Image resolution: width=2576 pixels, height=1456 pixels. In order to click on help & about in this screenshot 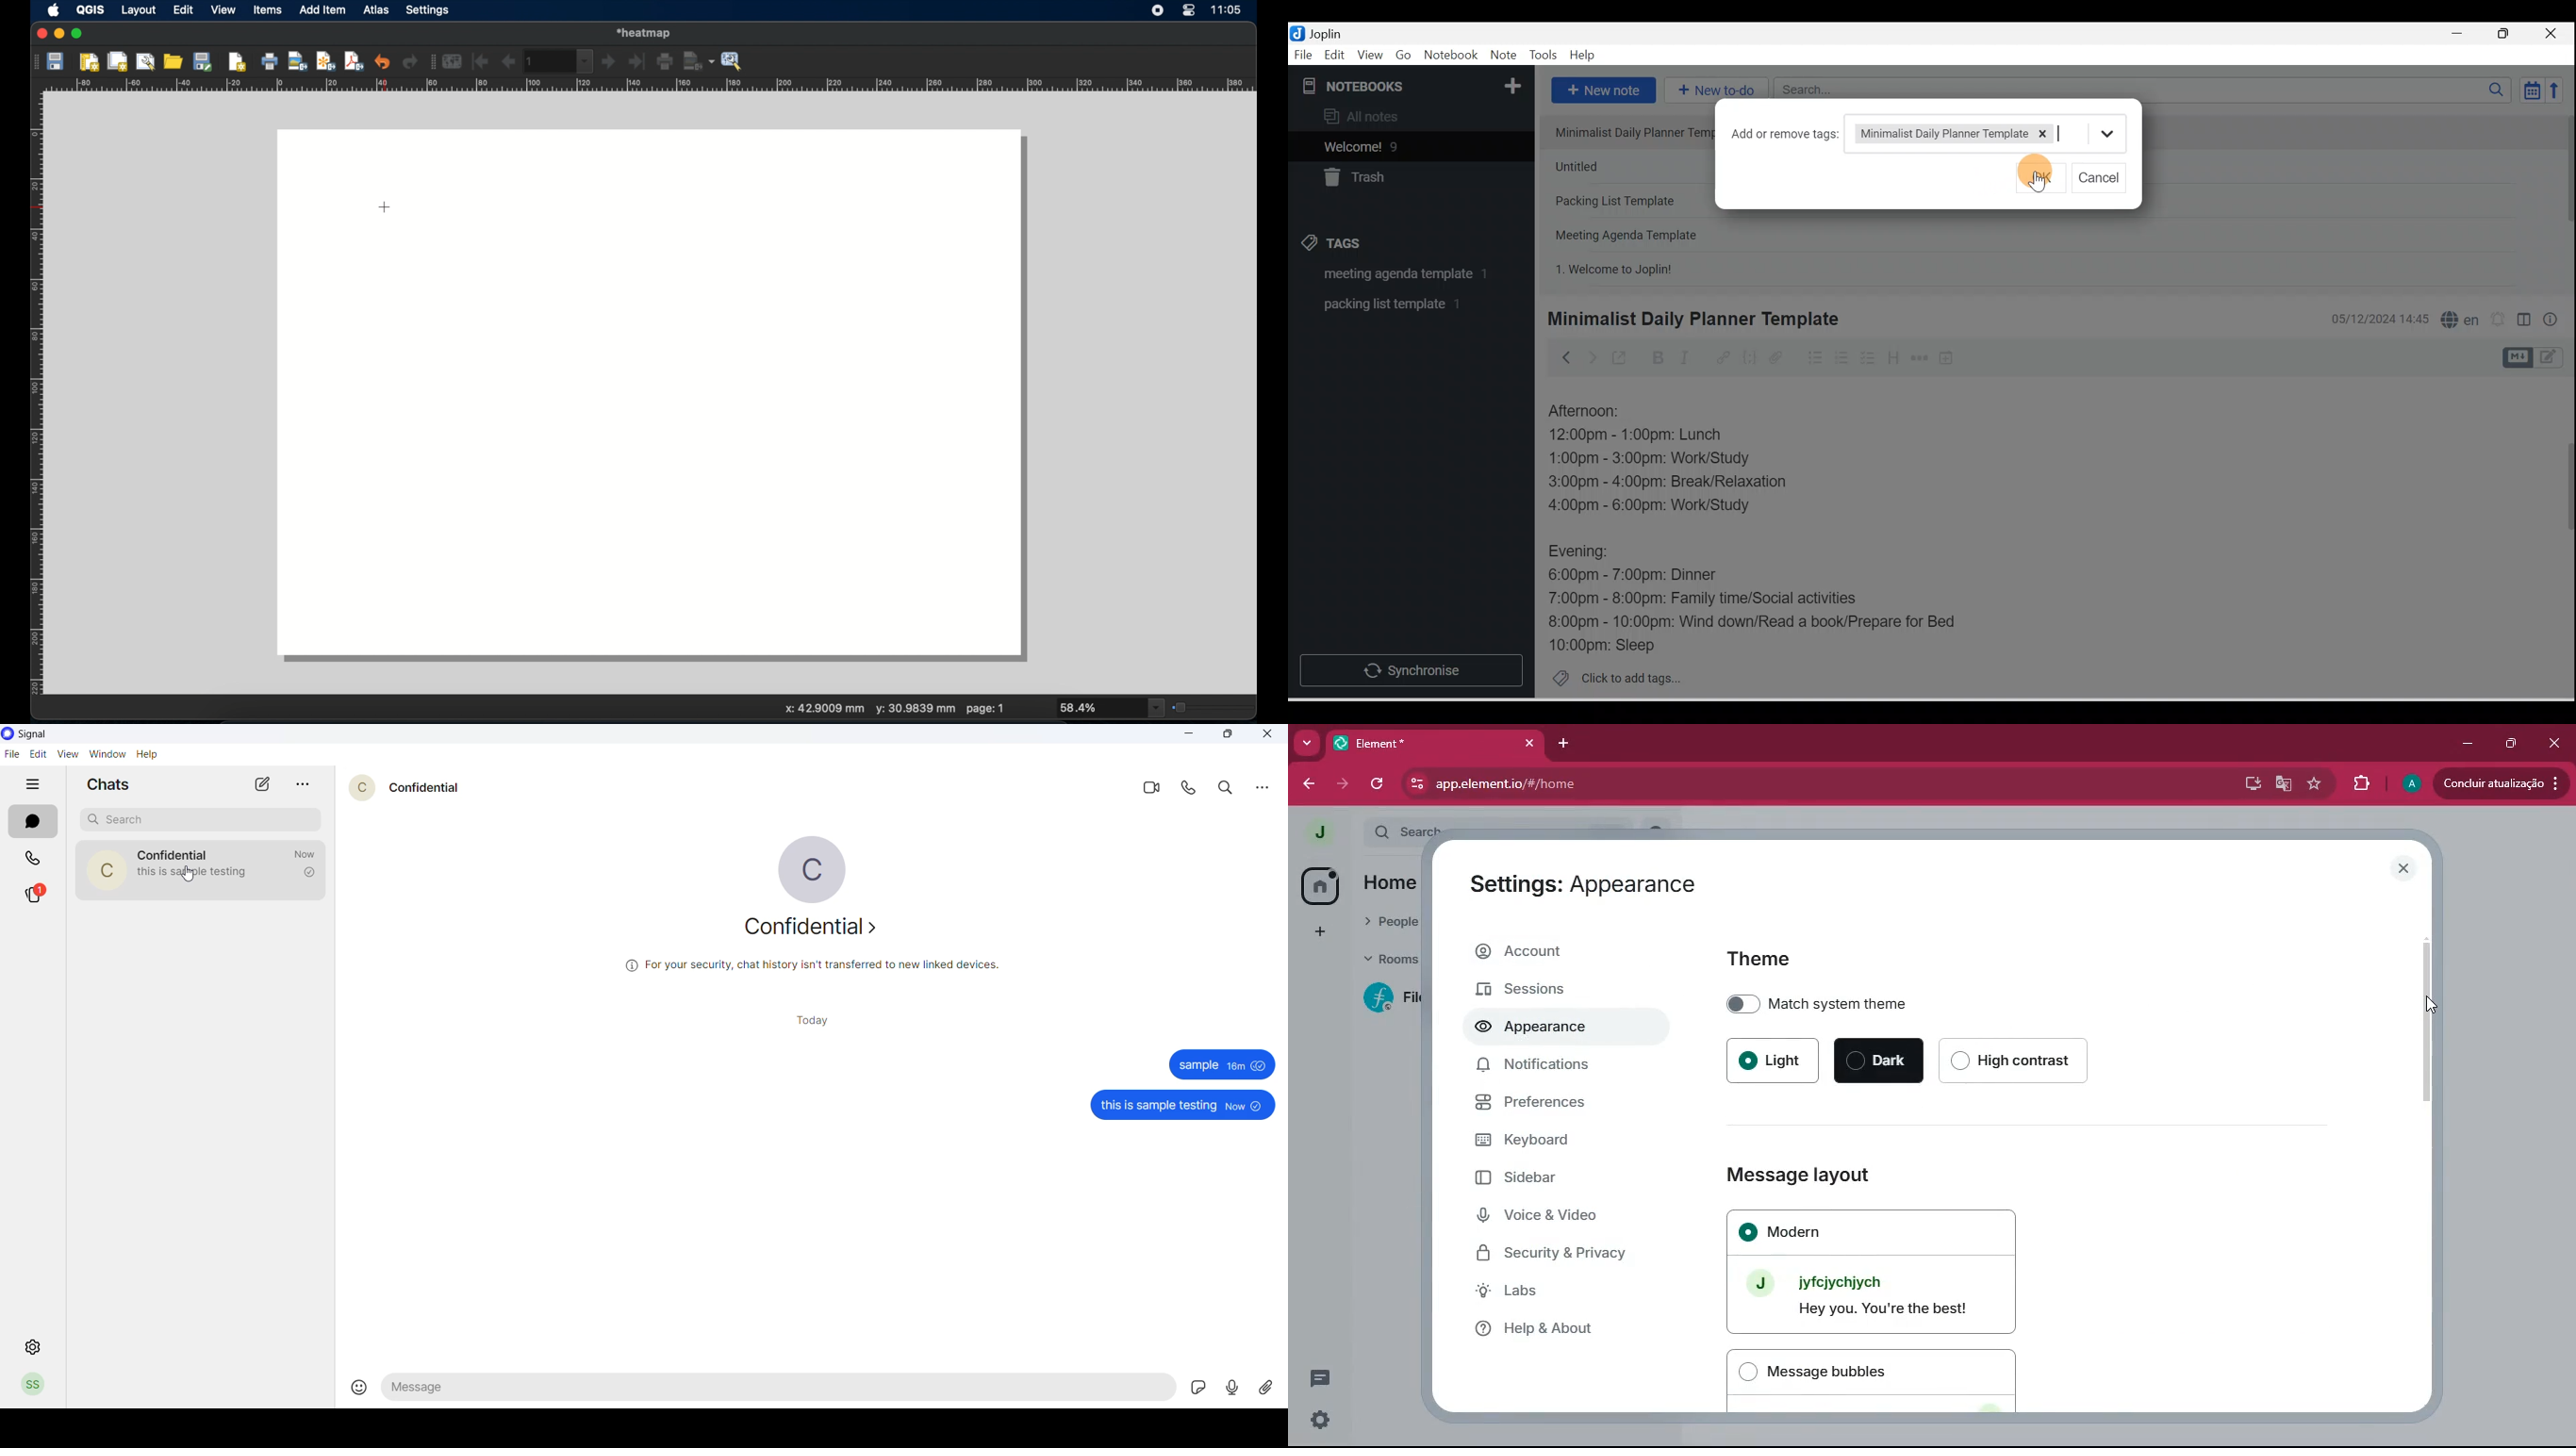, I will do `click(1551, 1328)`.